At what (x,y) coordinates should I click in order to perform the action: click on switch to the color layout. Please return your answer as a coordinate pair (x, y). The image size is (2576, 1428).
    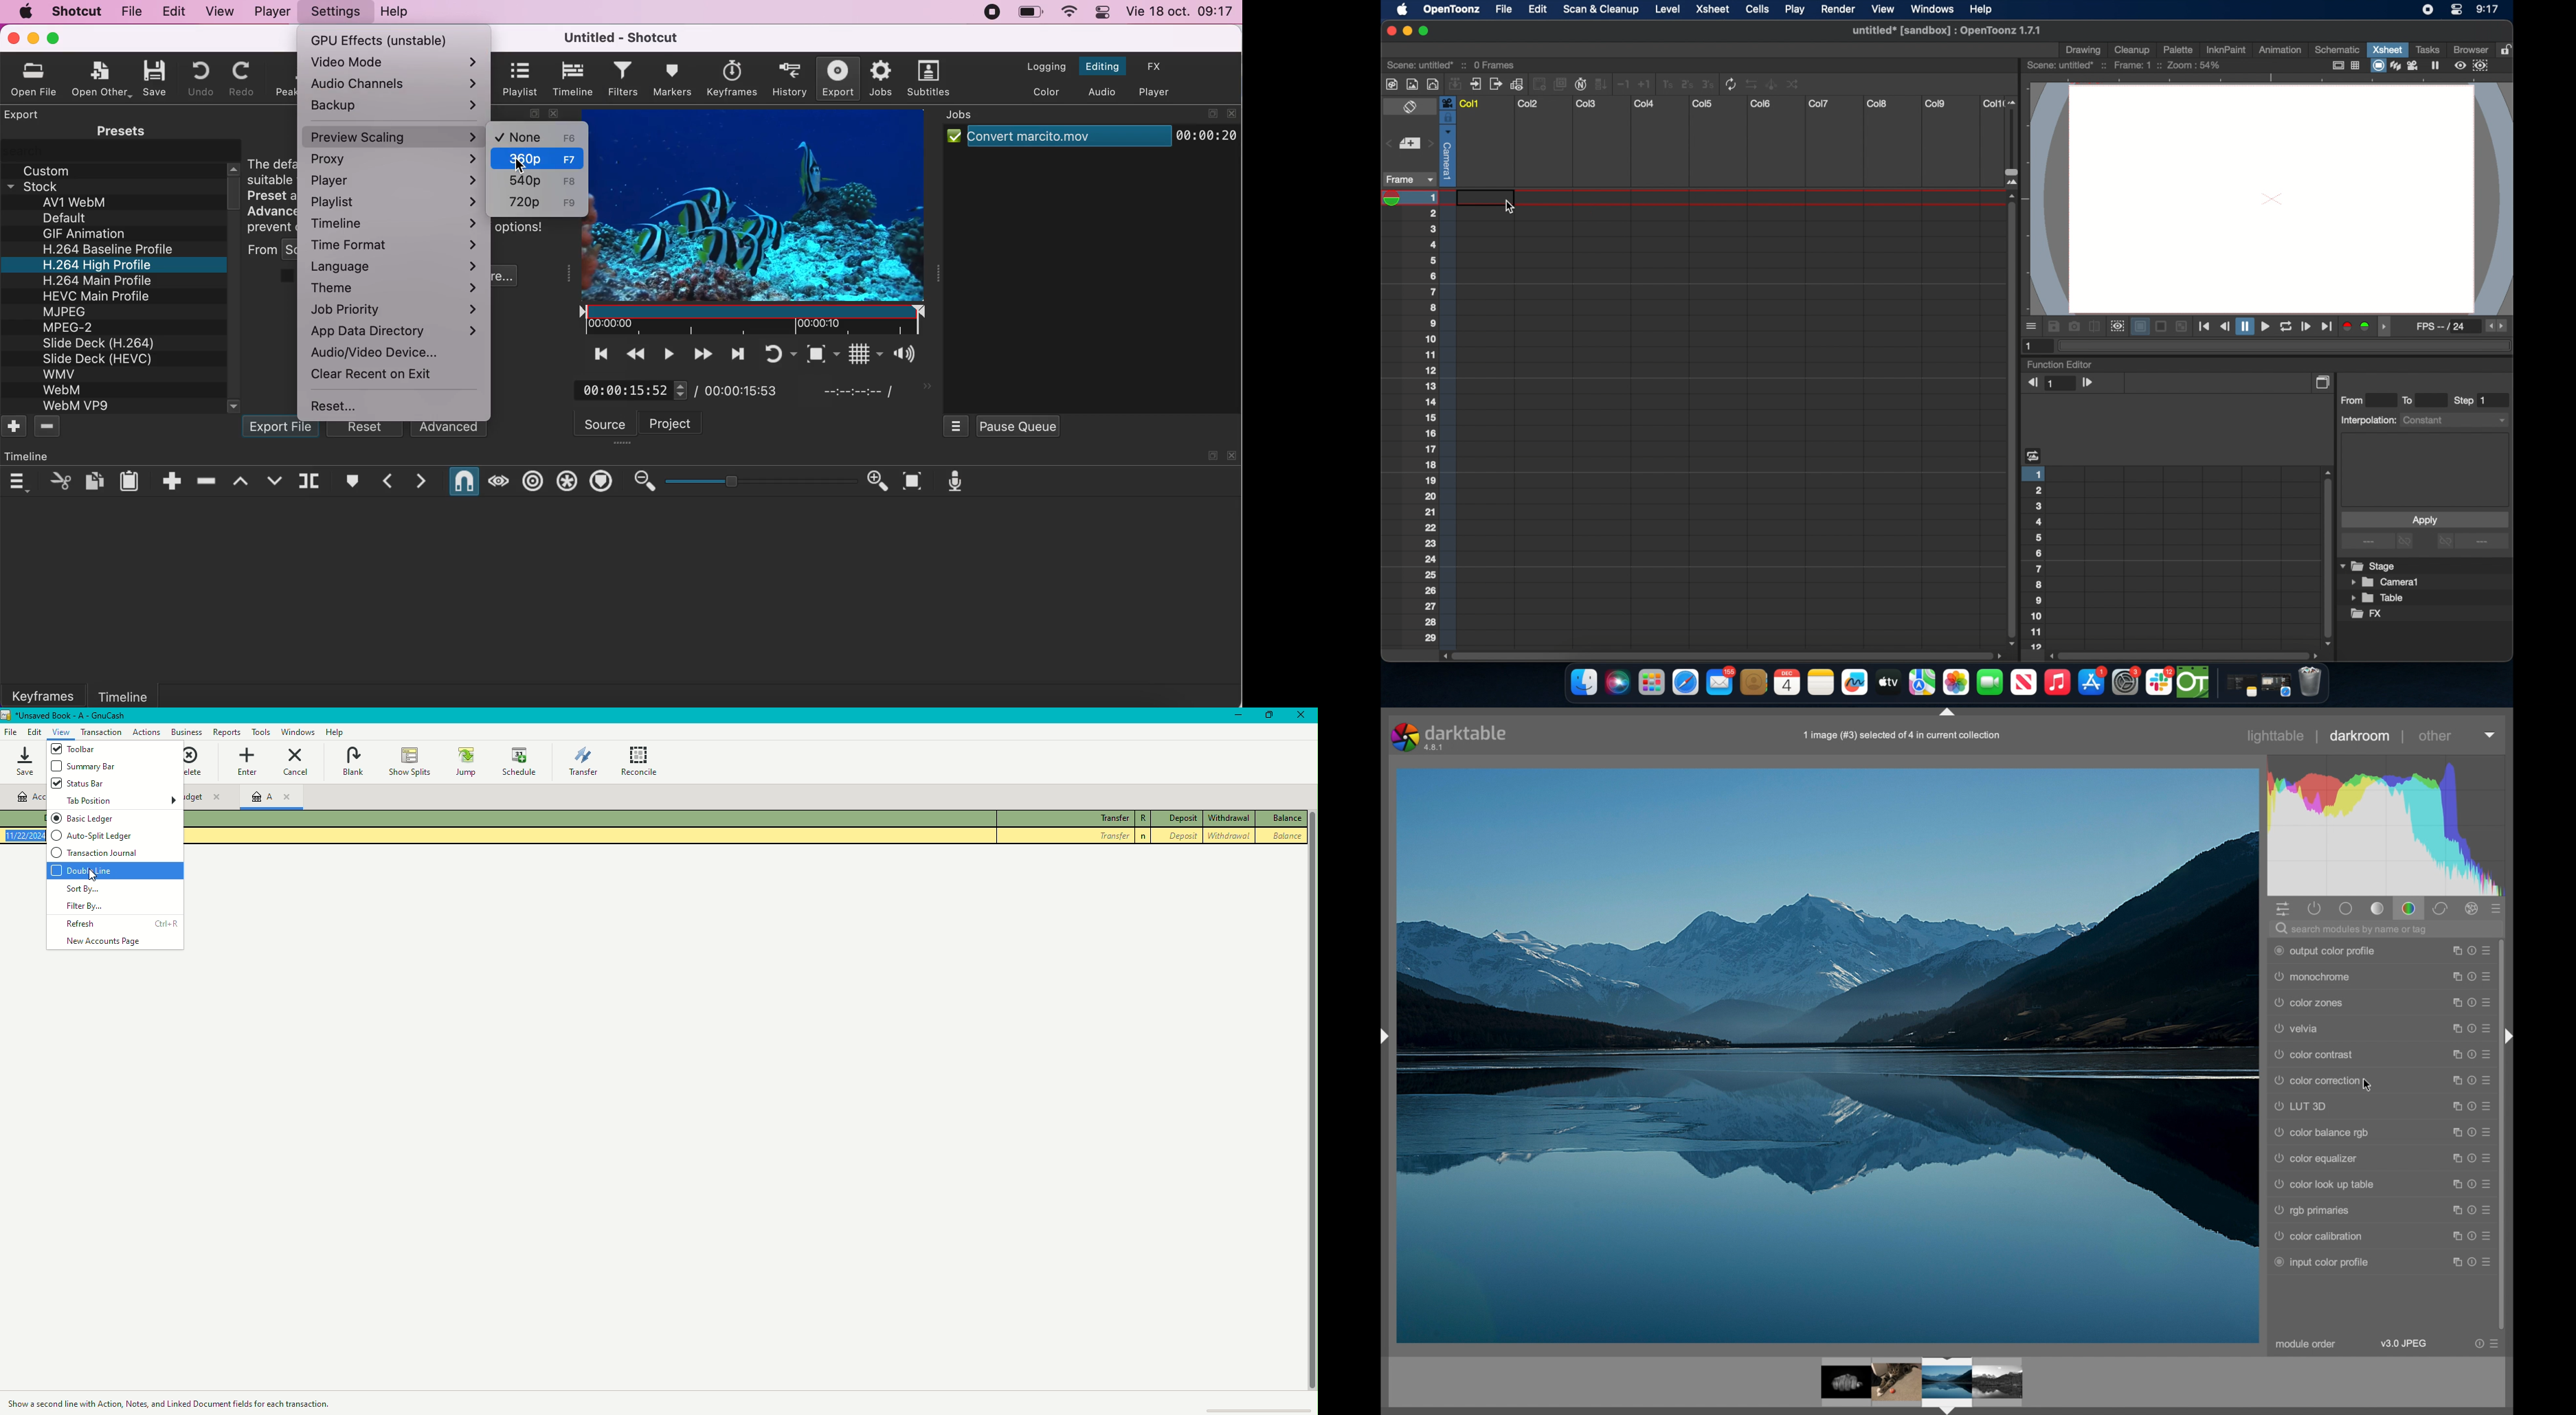
    Looking at the image, I should click on (1043, 91).